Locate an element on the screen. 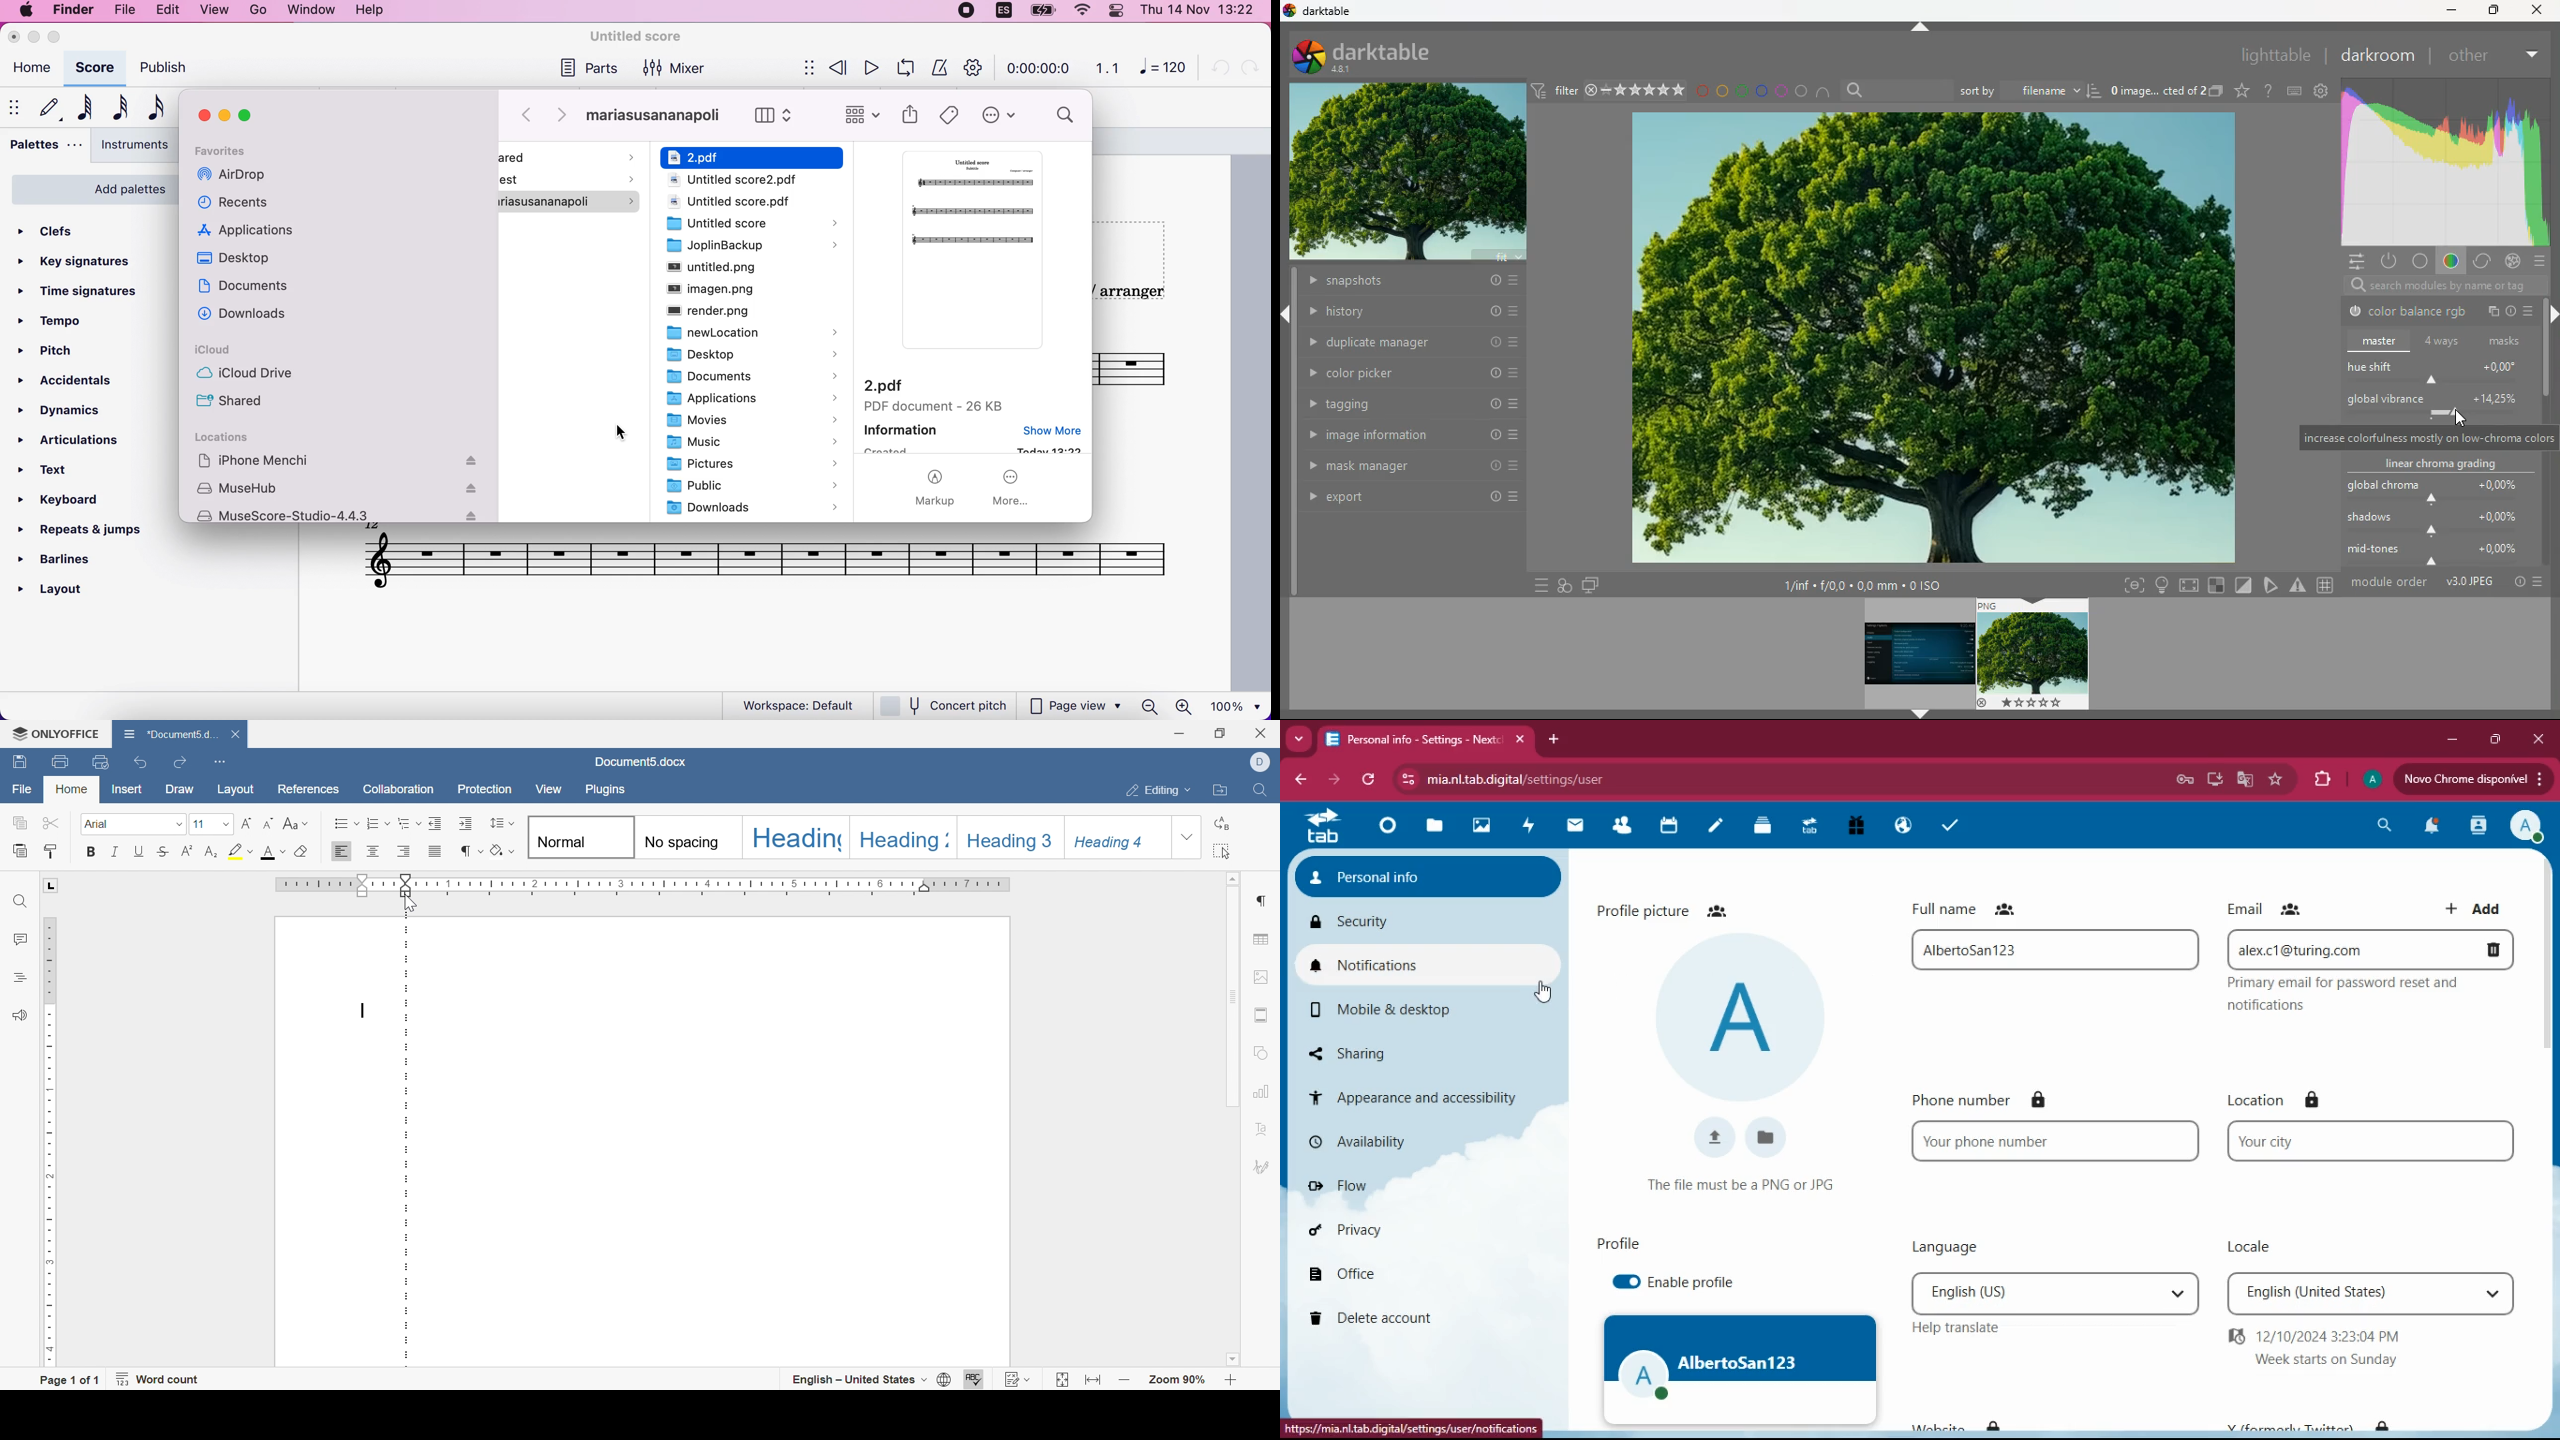  darkroom is located at coordinates (2376, 55).